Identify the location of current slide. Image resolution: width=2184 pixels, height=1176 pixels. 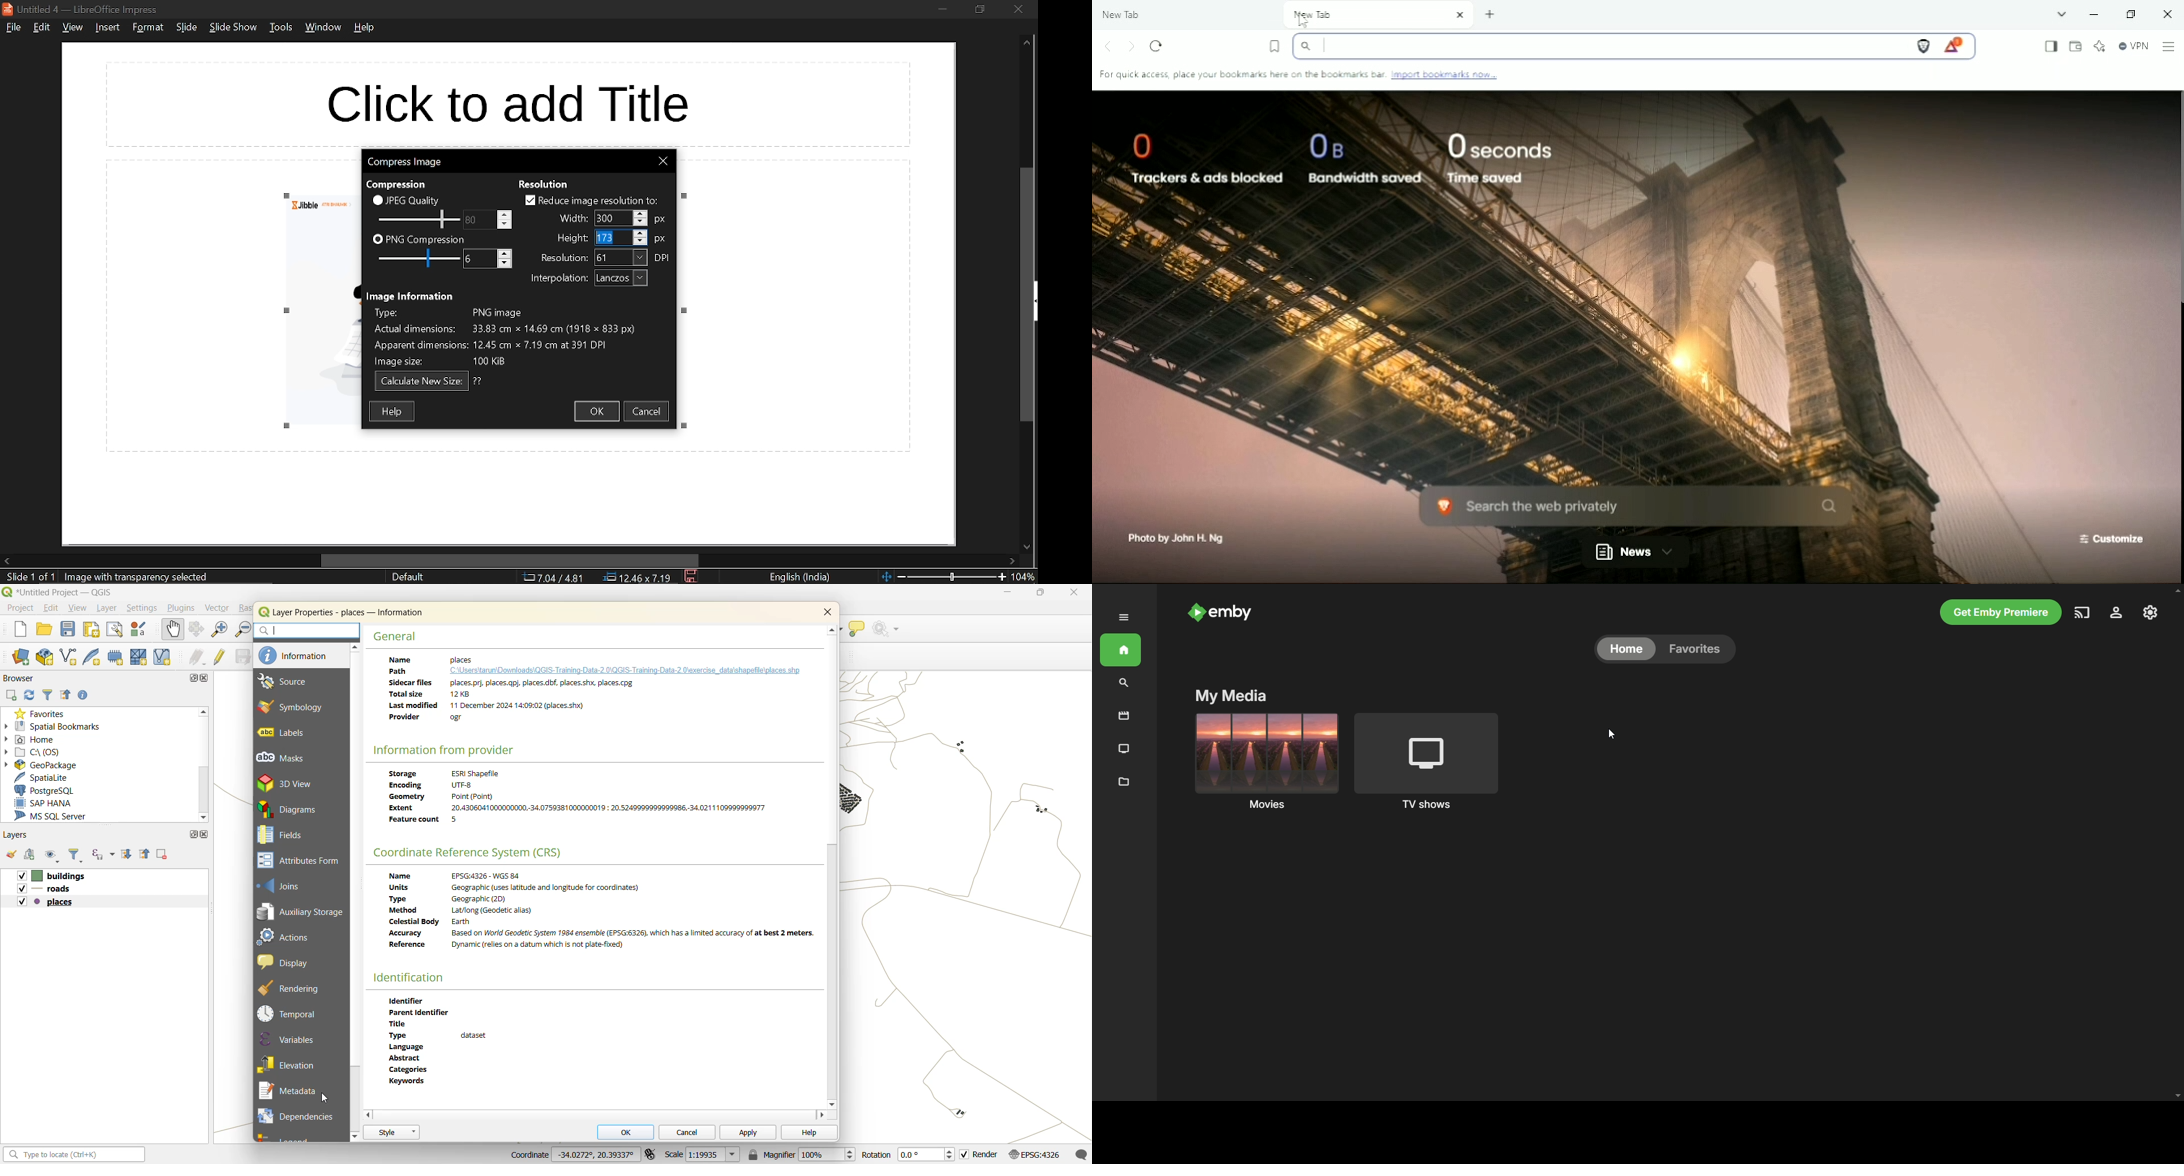
(27, 578).